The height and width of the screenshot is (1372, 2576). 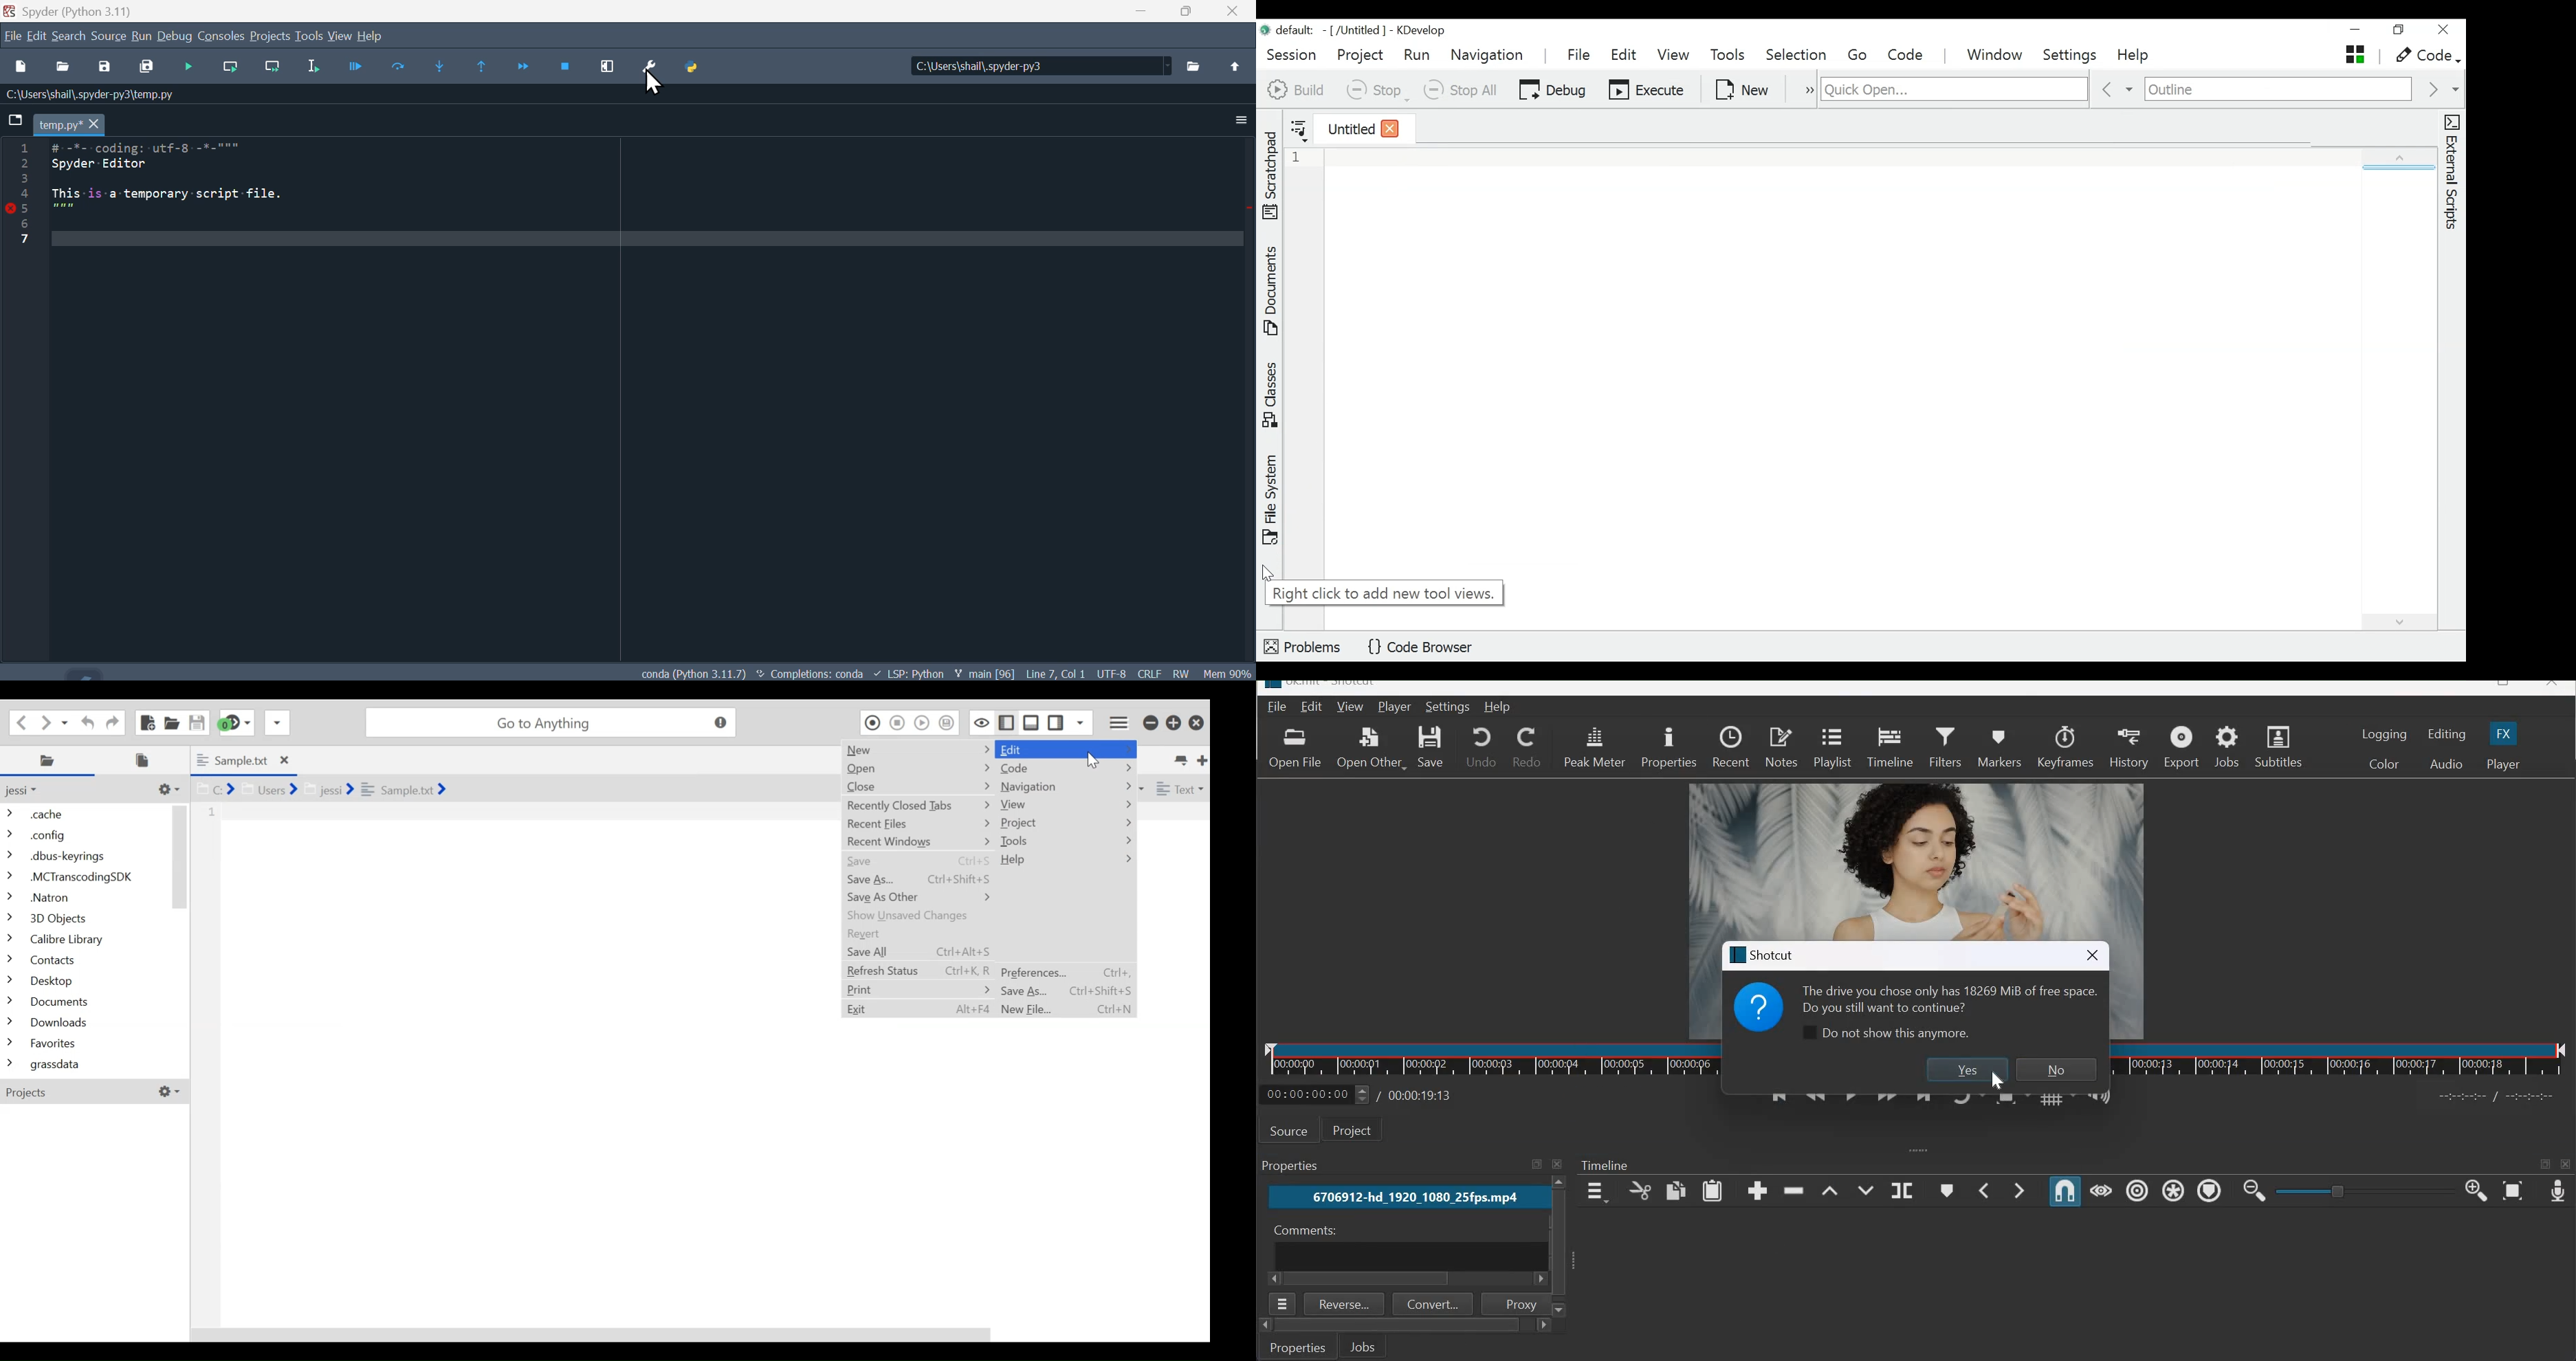 What do you see at coordinates (1757, 1191) in the screenshot?
I see `append` at bounding box center [1757, 1191].